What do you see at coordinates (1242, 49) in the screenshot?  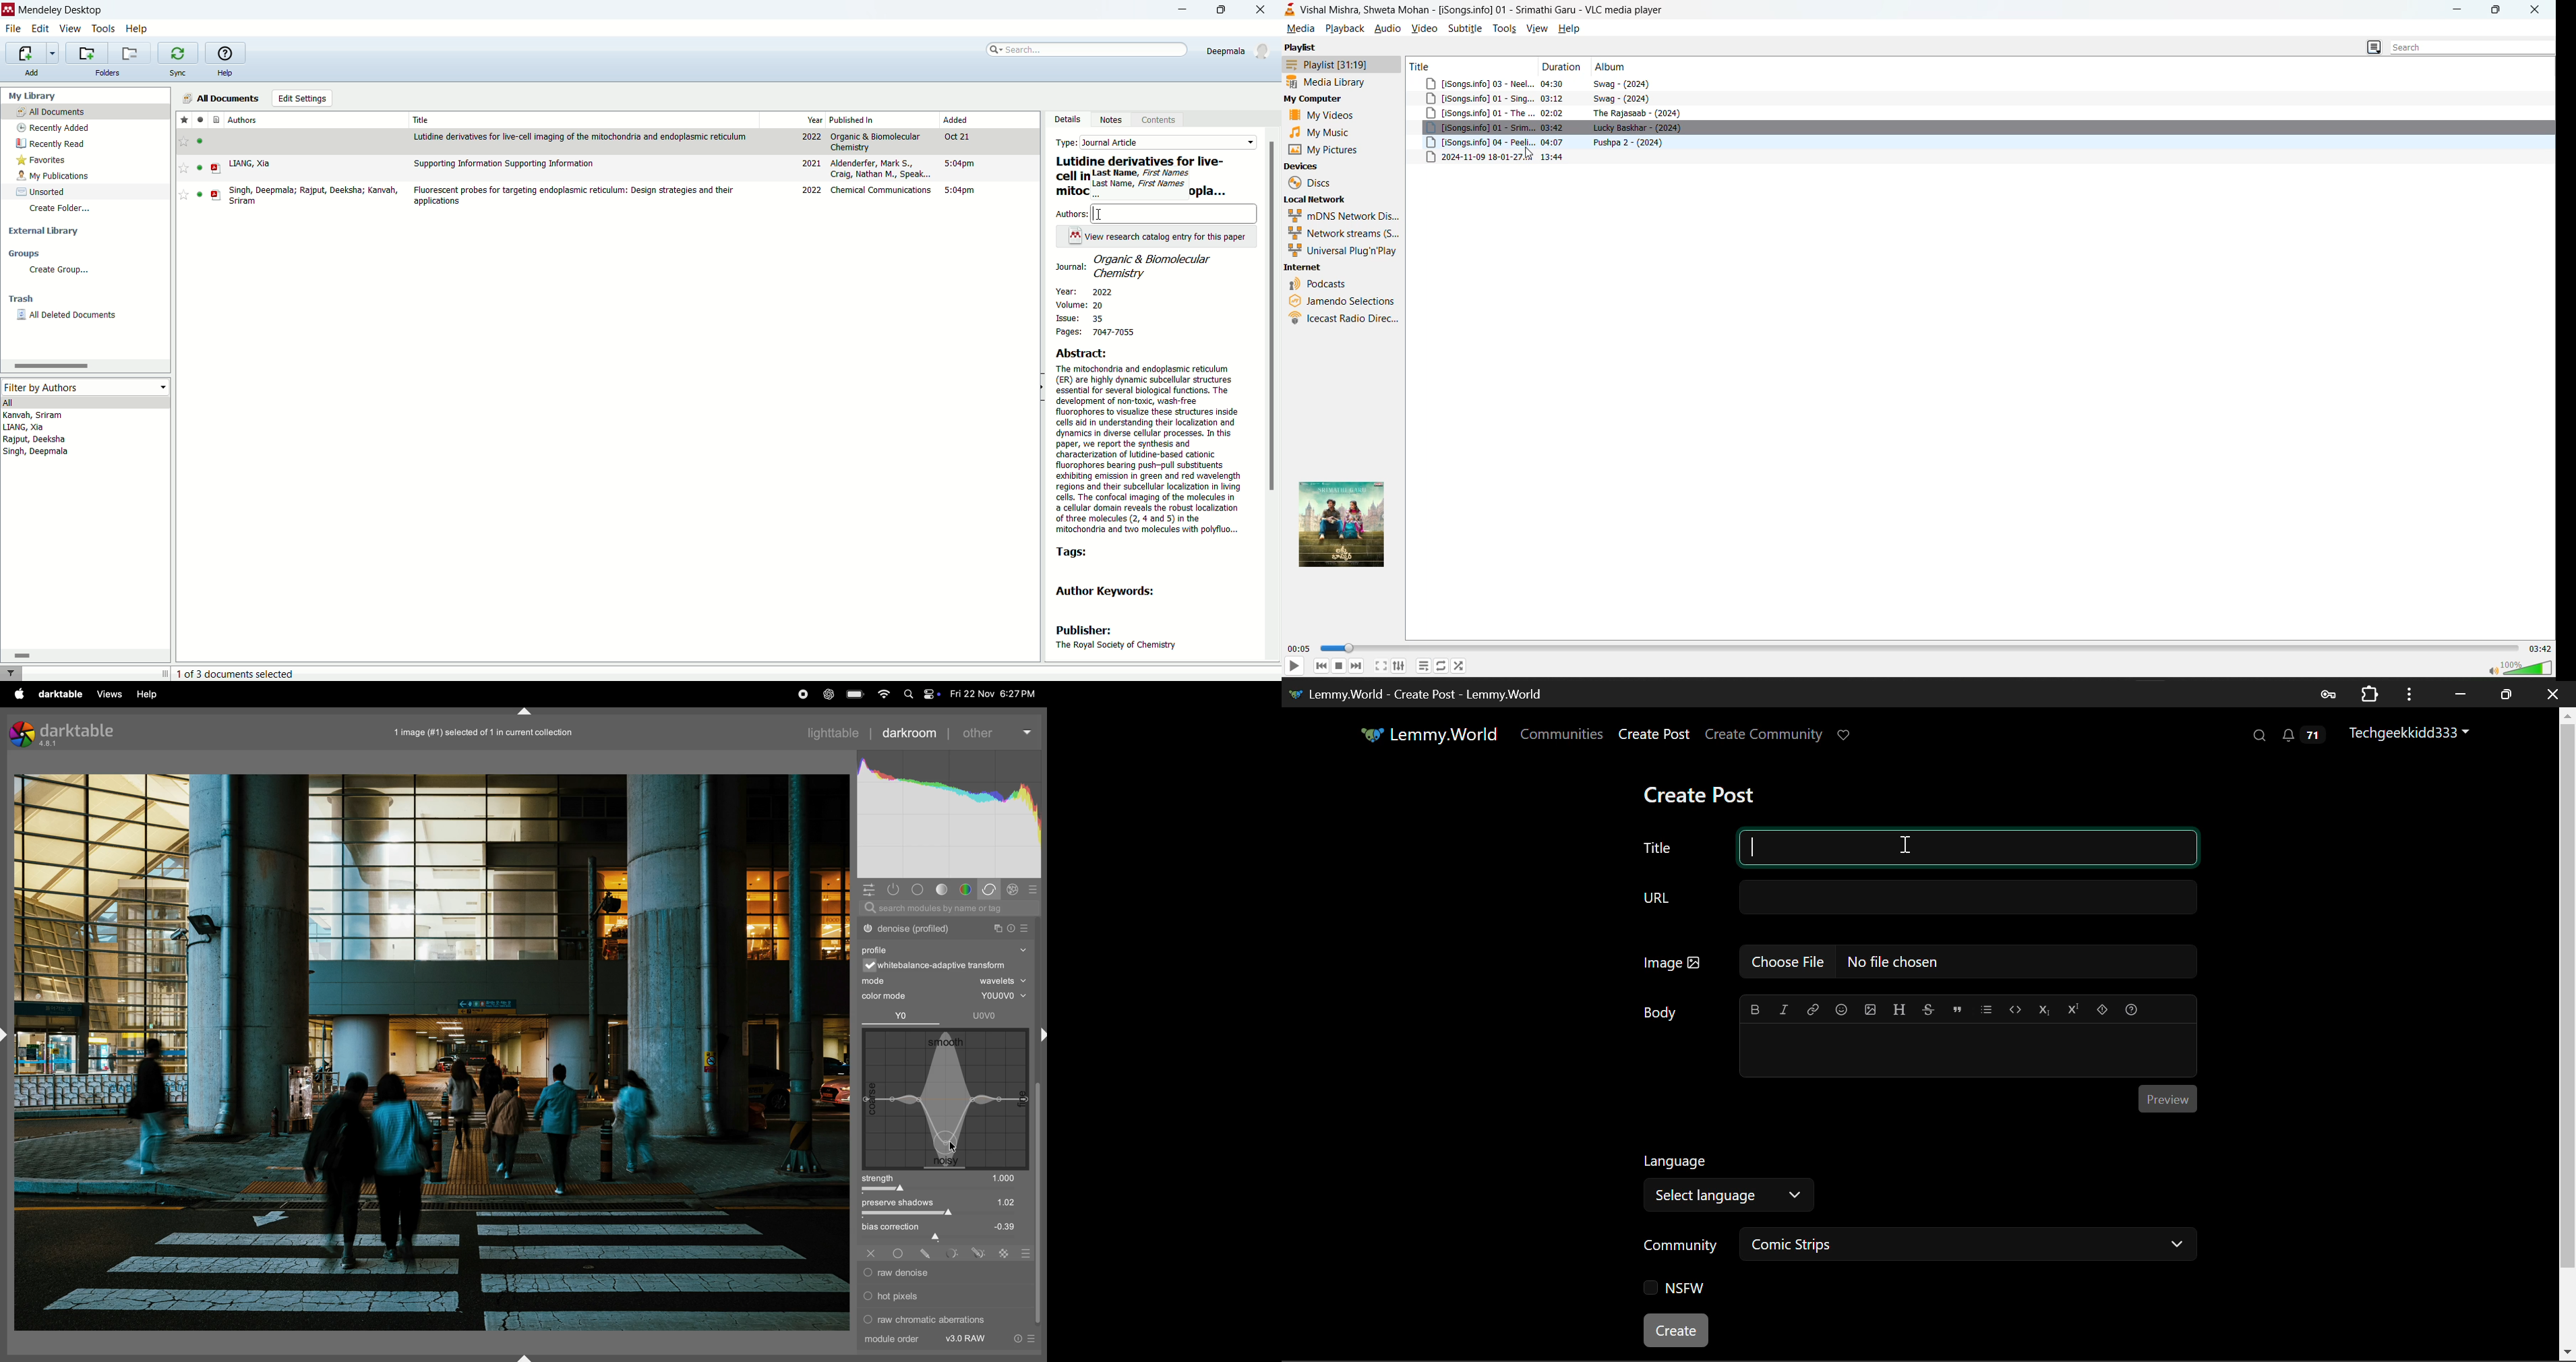 I see `account` at bounding box center [1242, 49].